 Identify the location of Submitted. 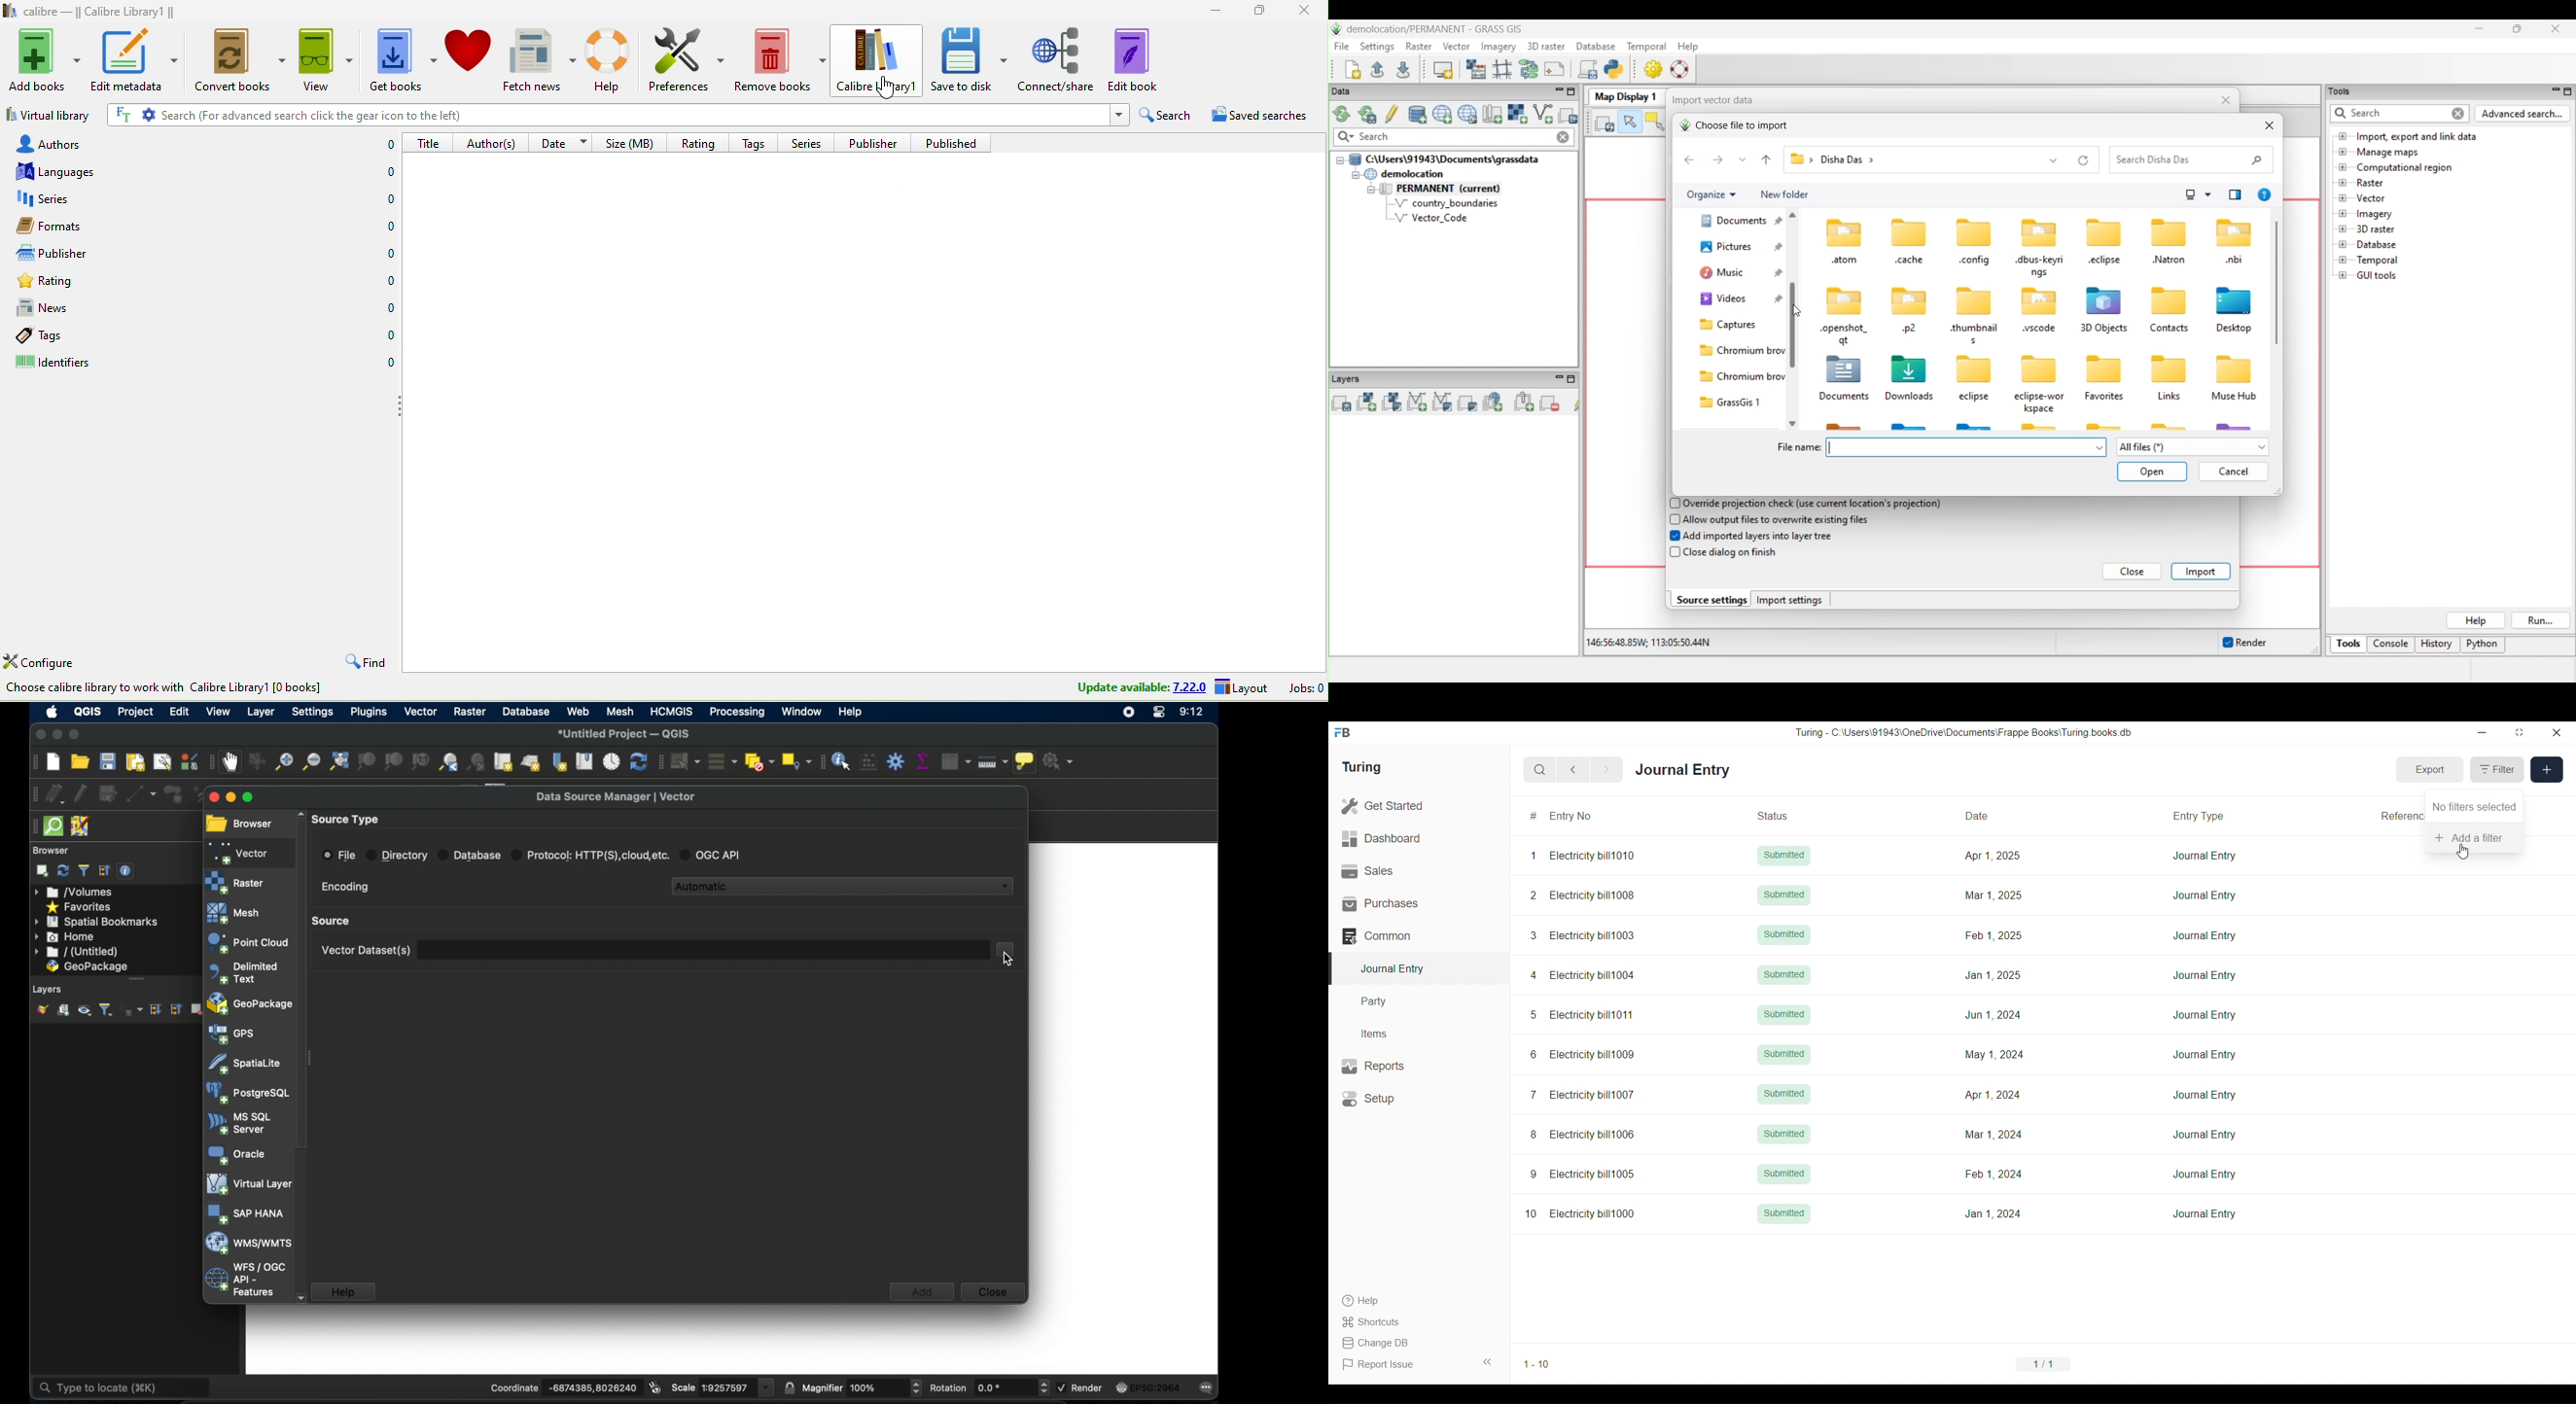
(1785, 1055).